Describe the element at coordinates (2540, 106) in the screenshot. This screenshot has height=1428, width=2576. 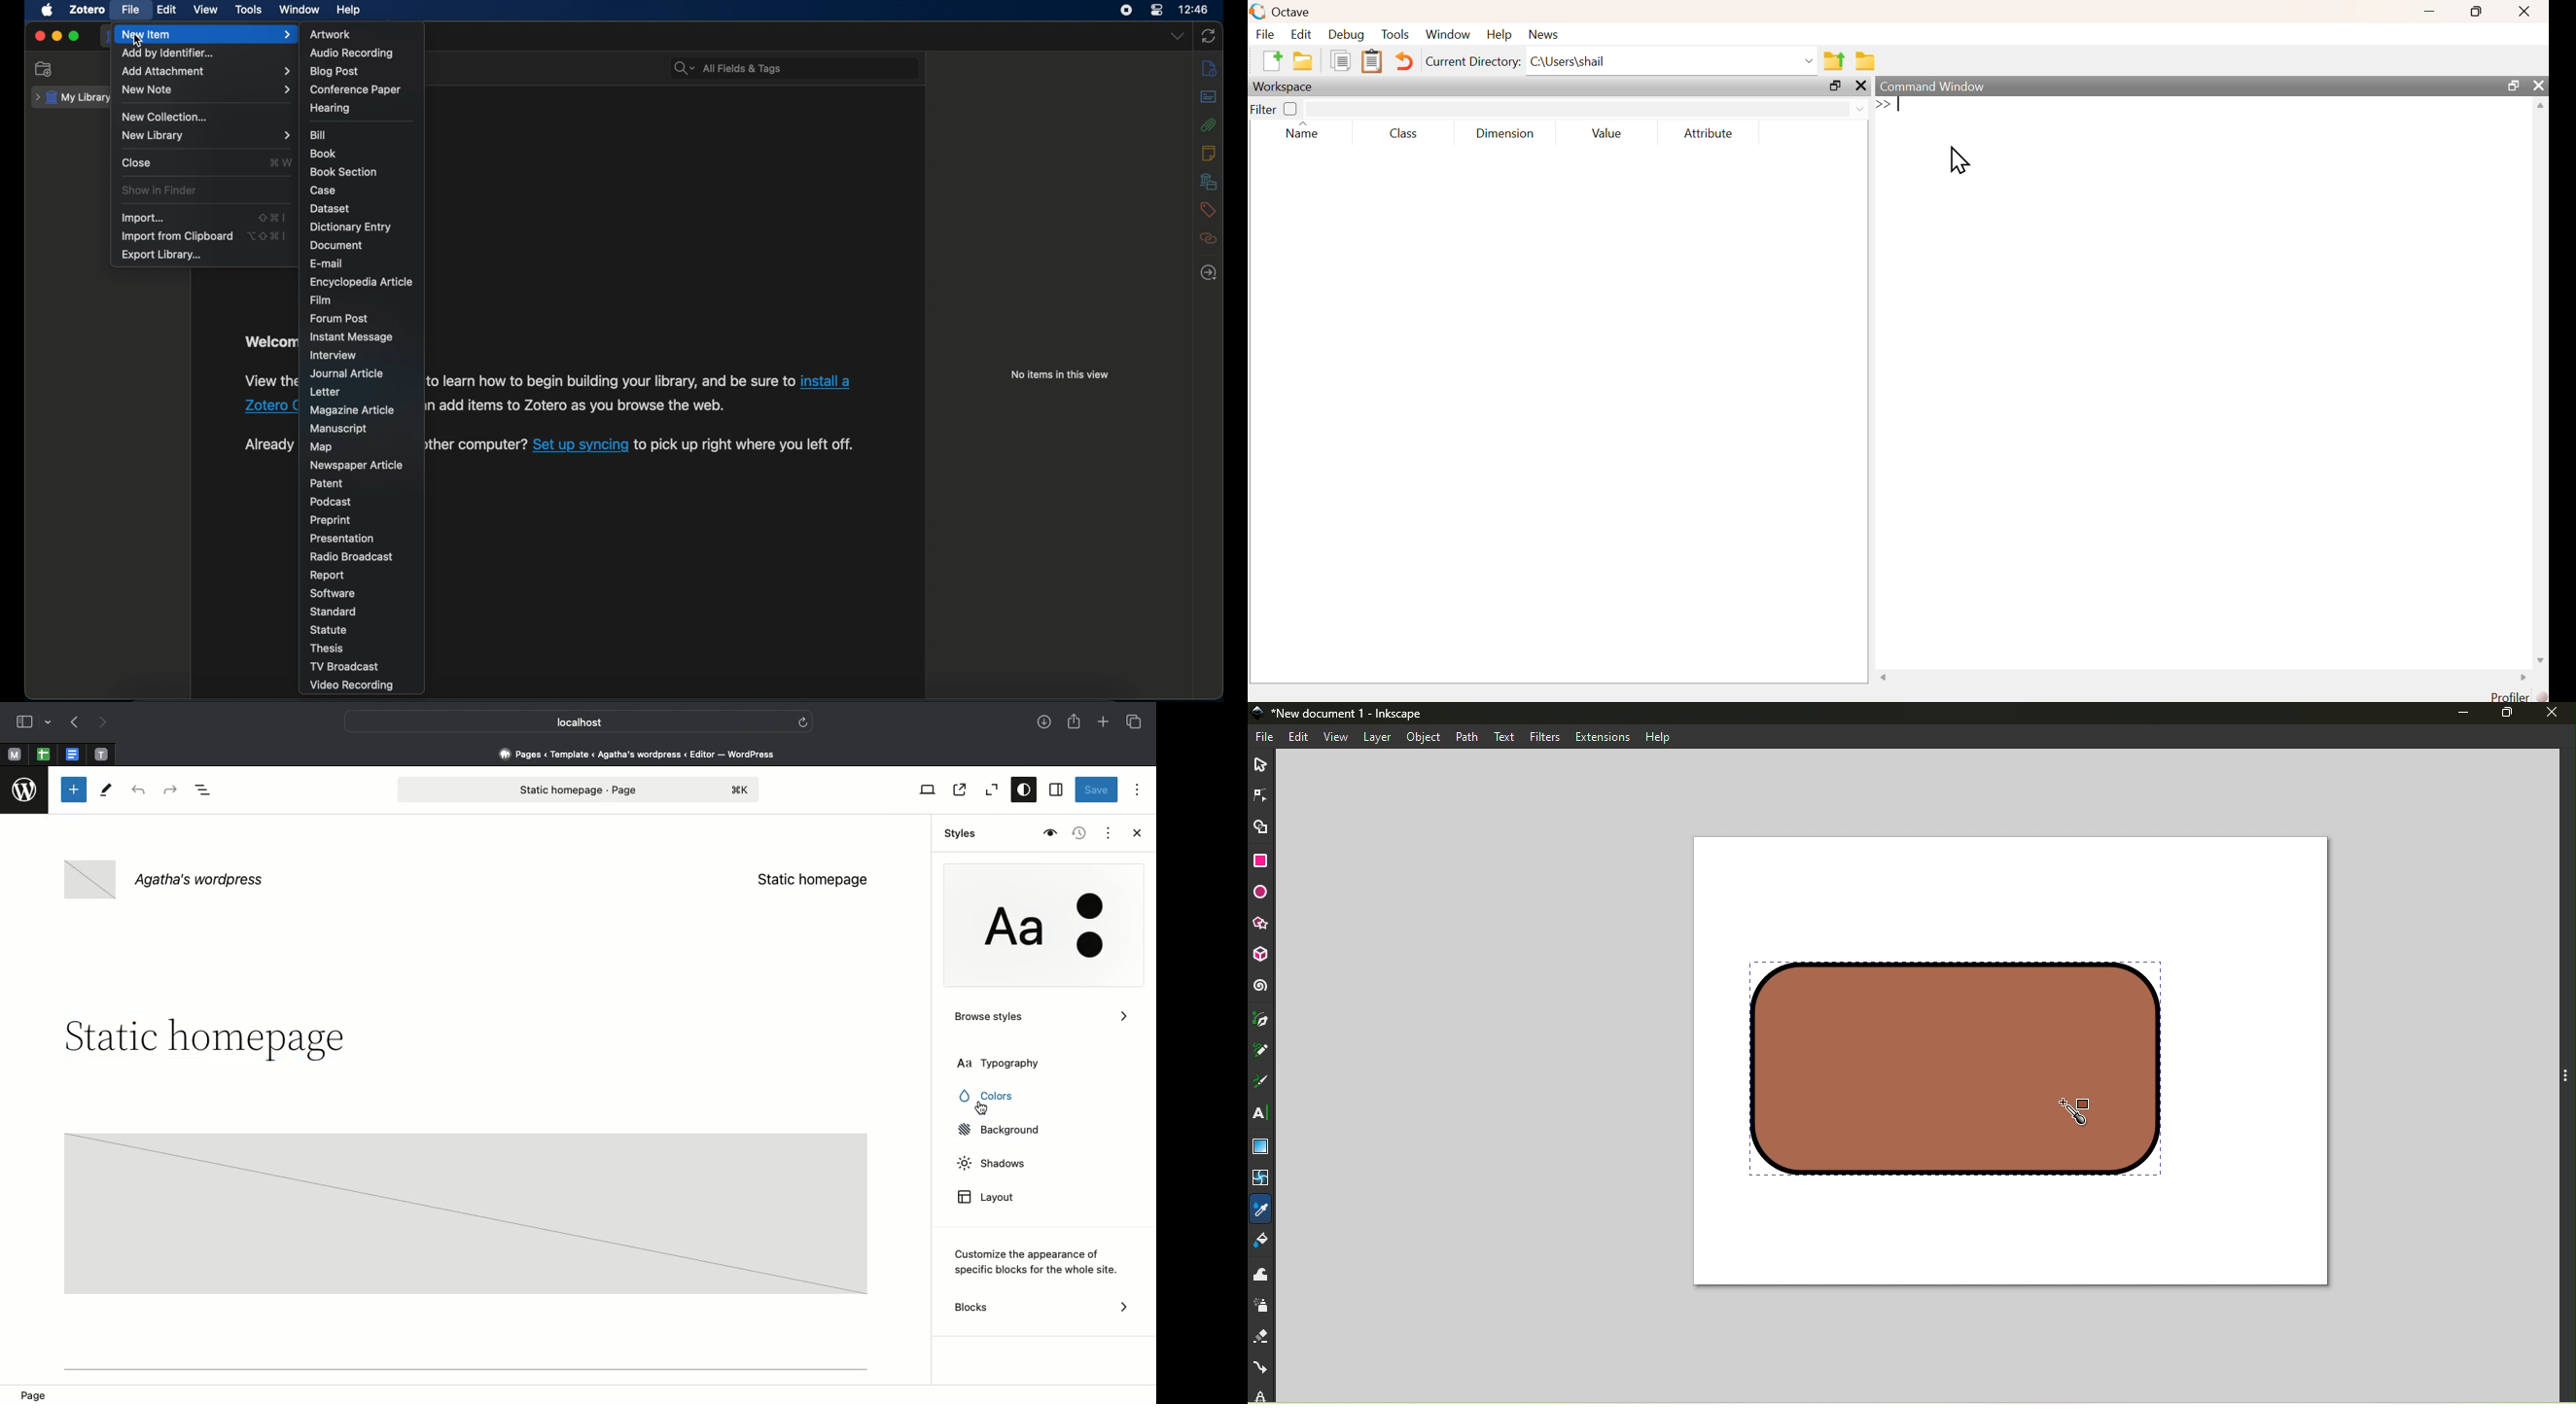
I see `scroll up` at that location.